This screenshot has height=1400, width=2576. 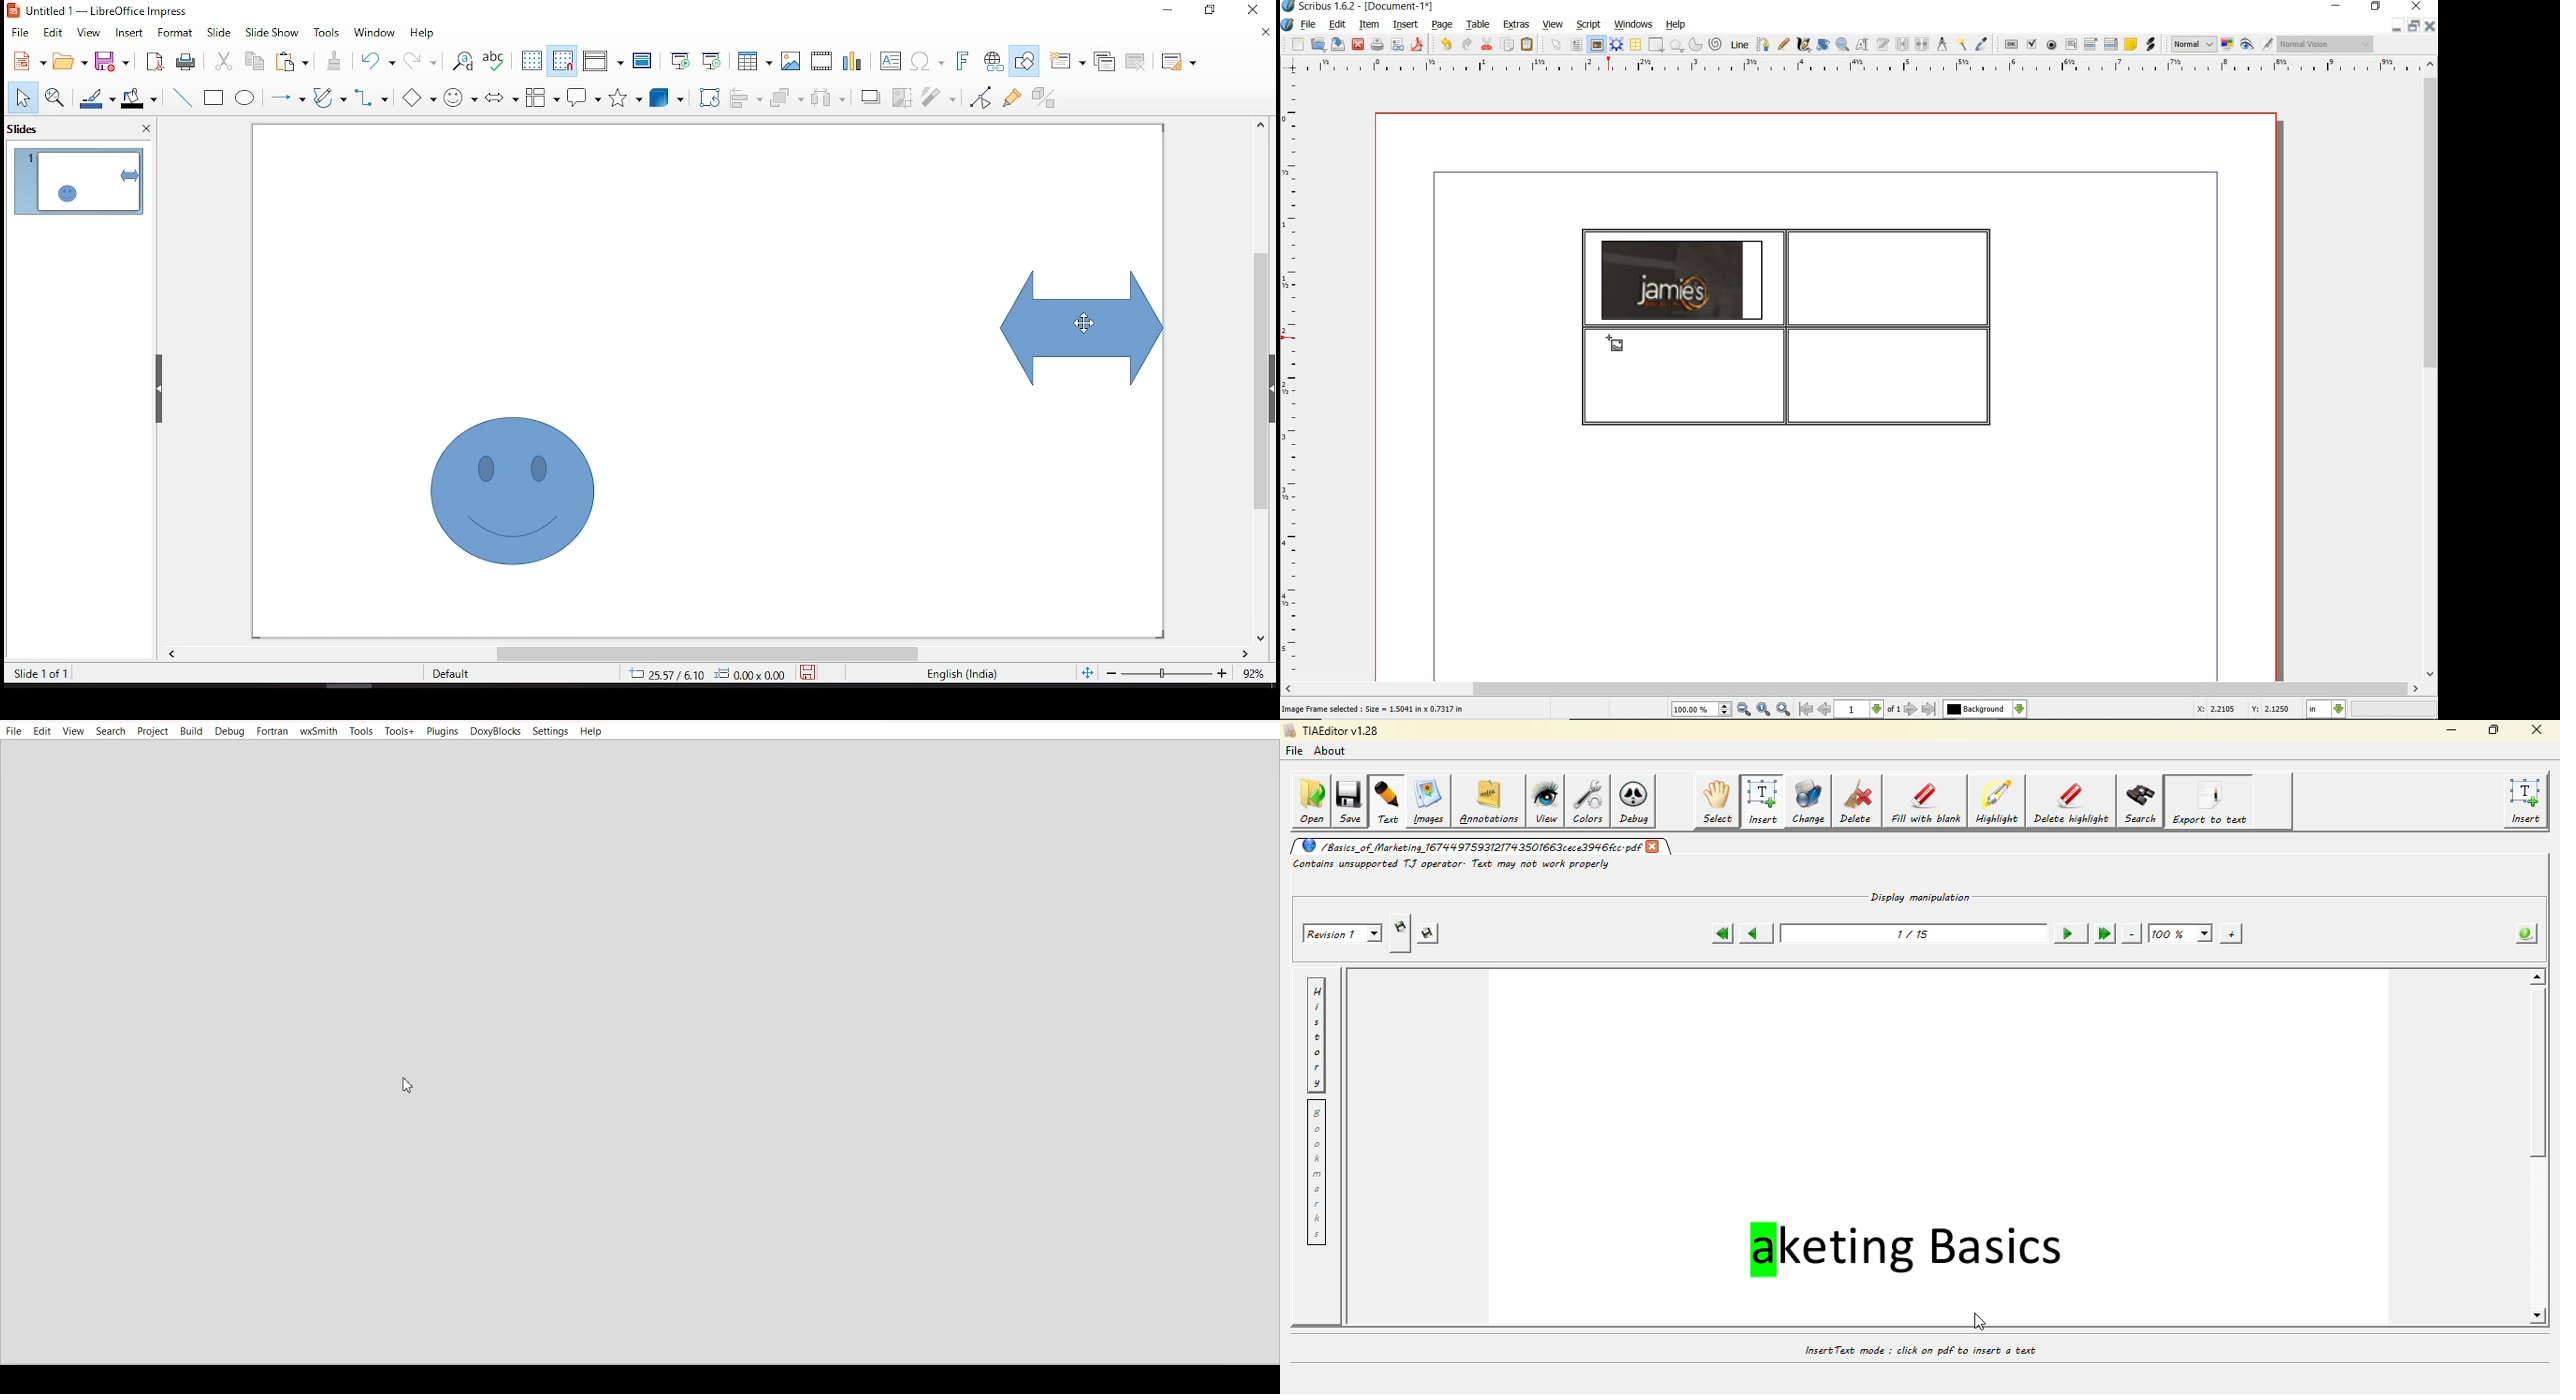 I want to click on edit contents of frame, so click(x=1863, y=45).